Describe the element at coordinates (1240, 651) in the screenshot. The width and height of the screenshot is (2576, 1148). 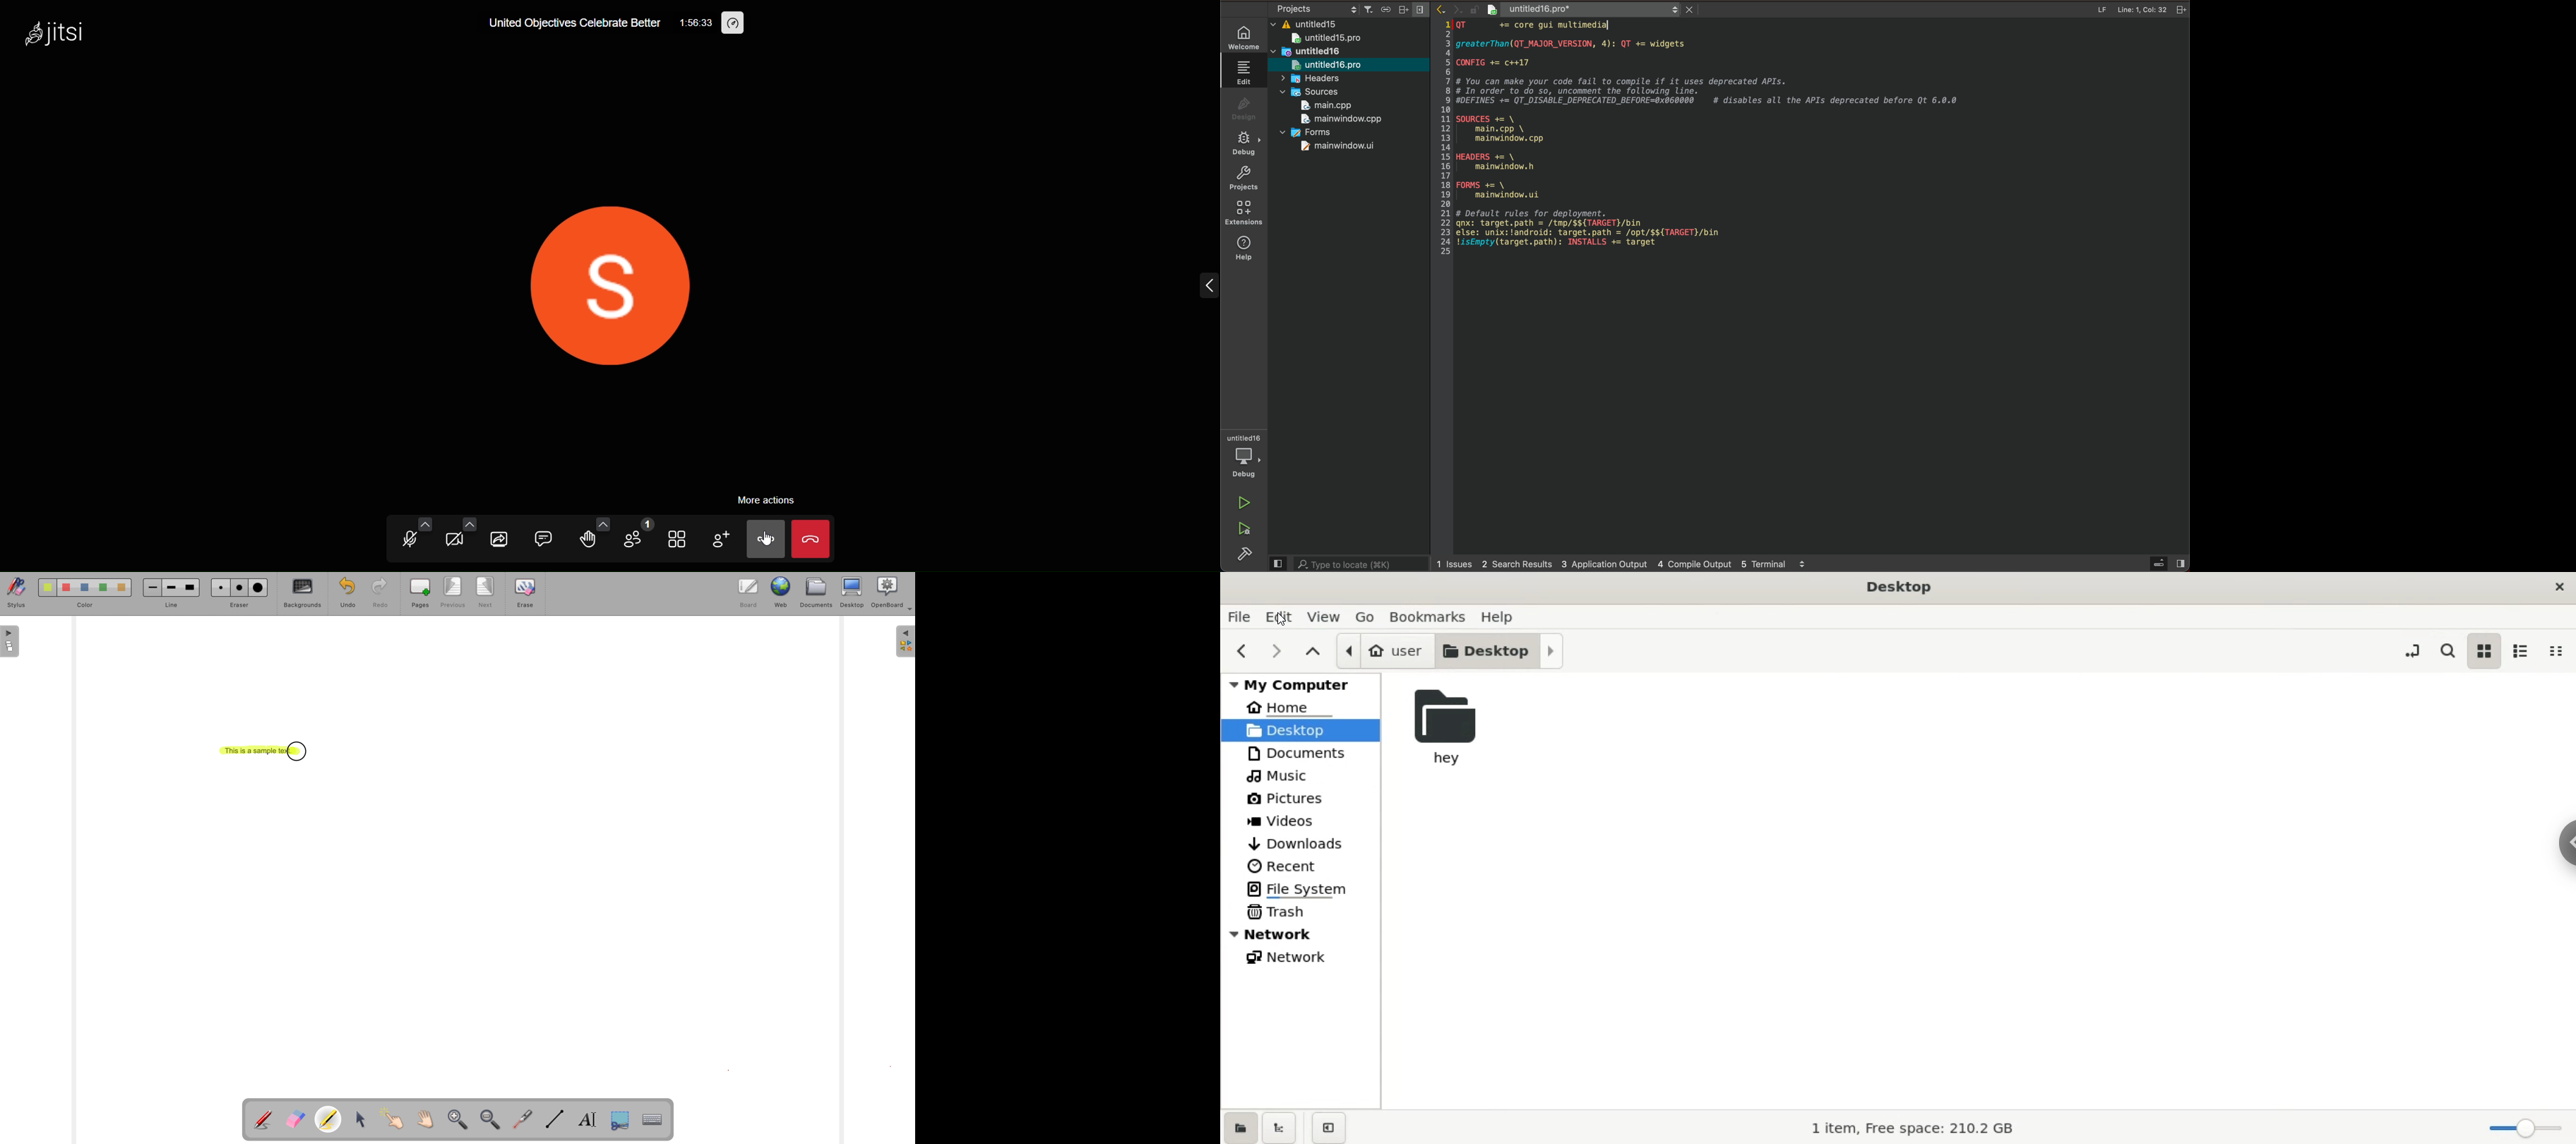
I see `previous` at that location.